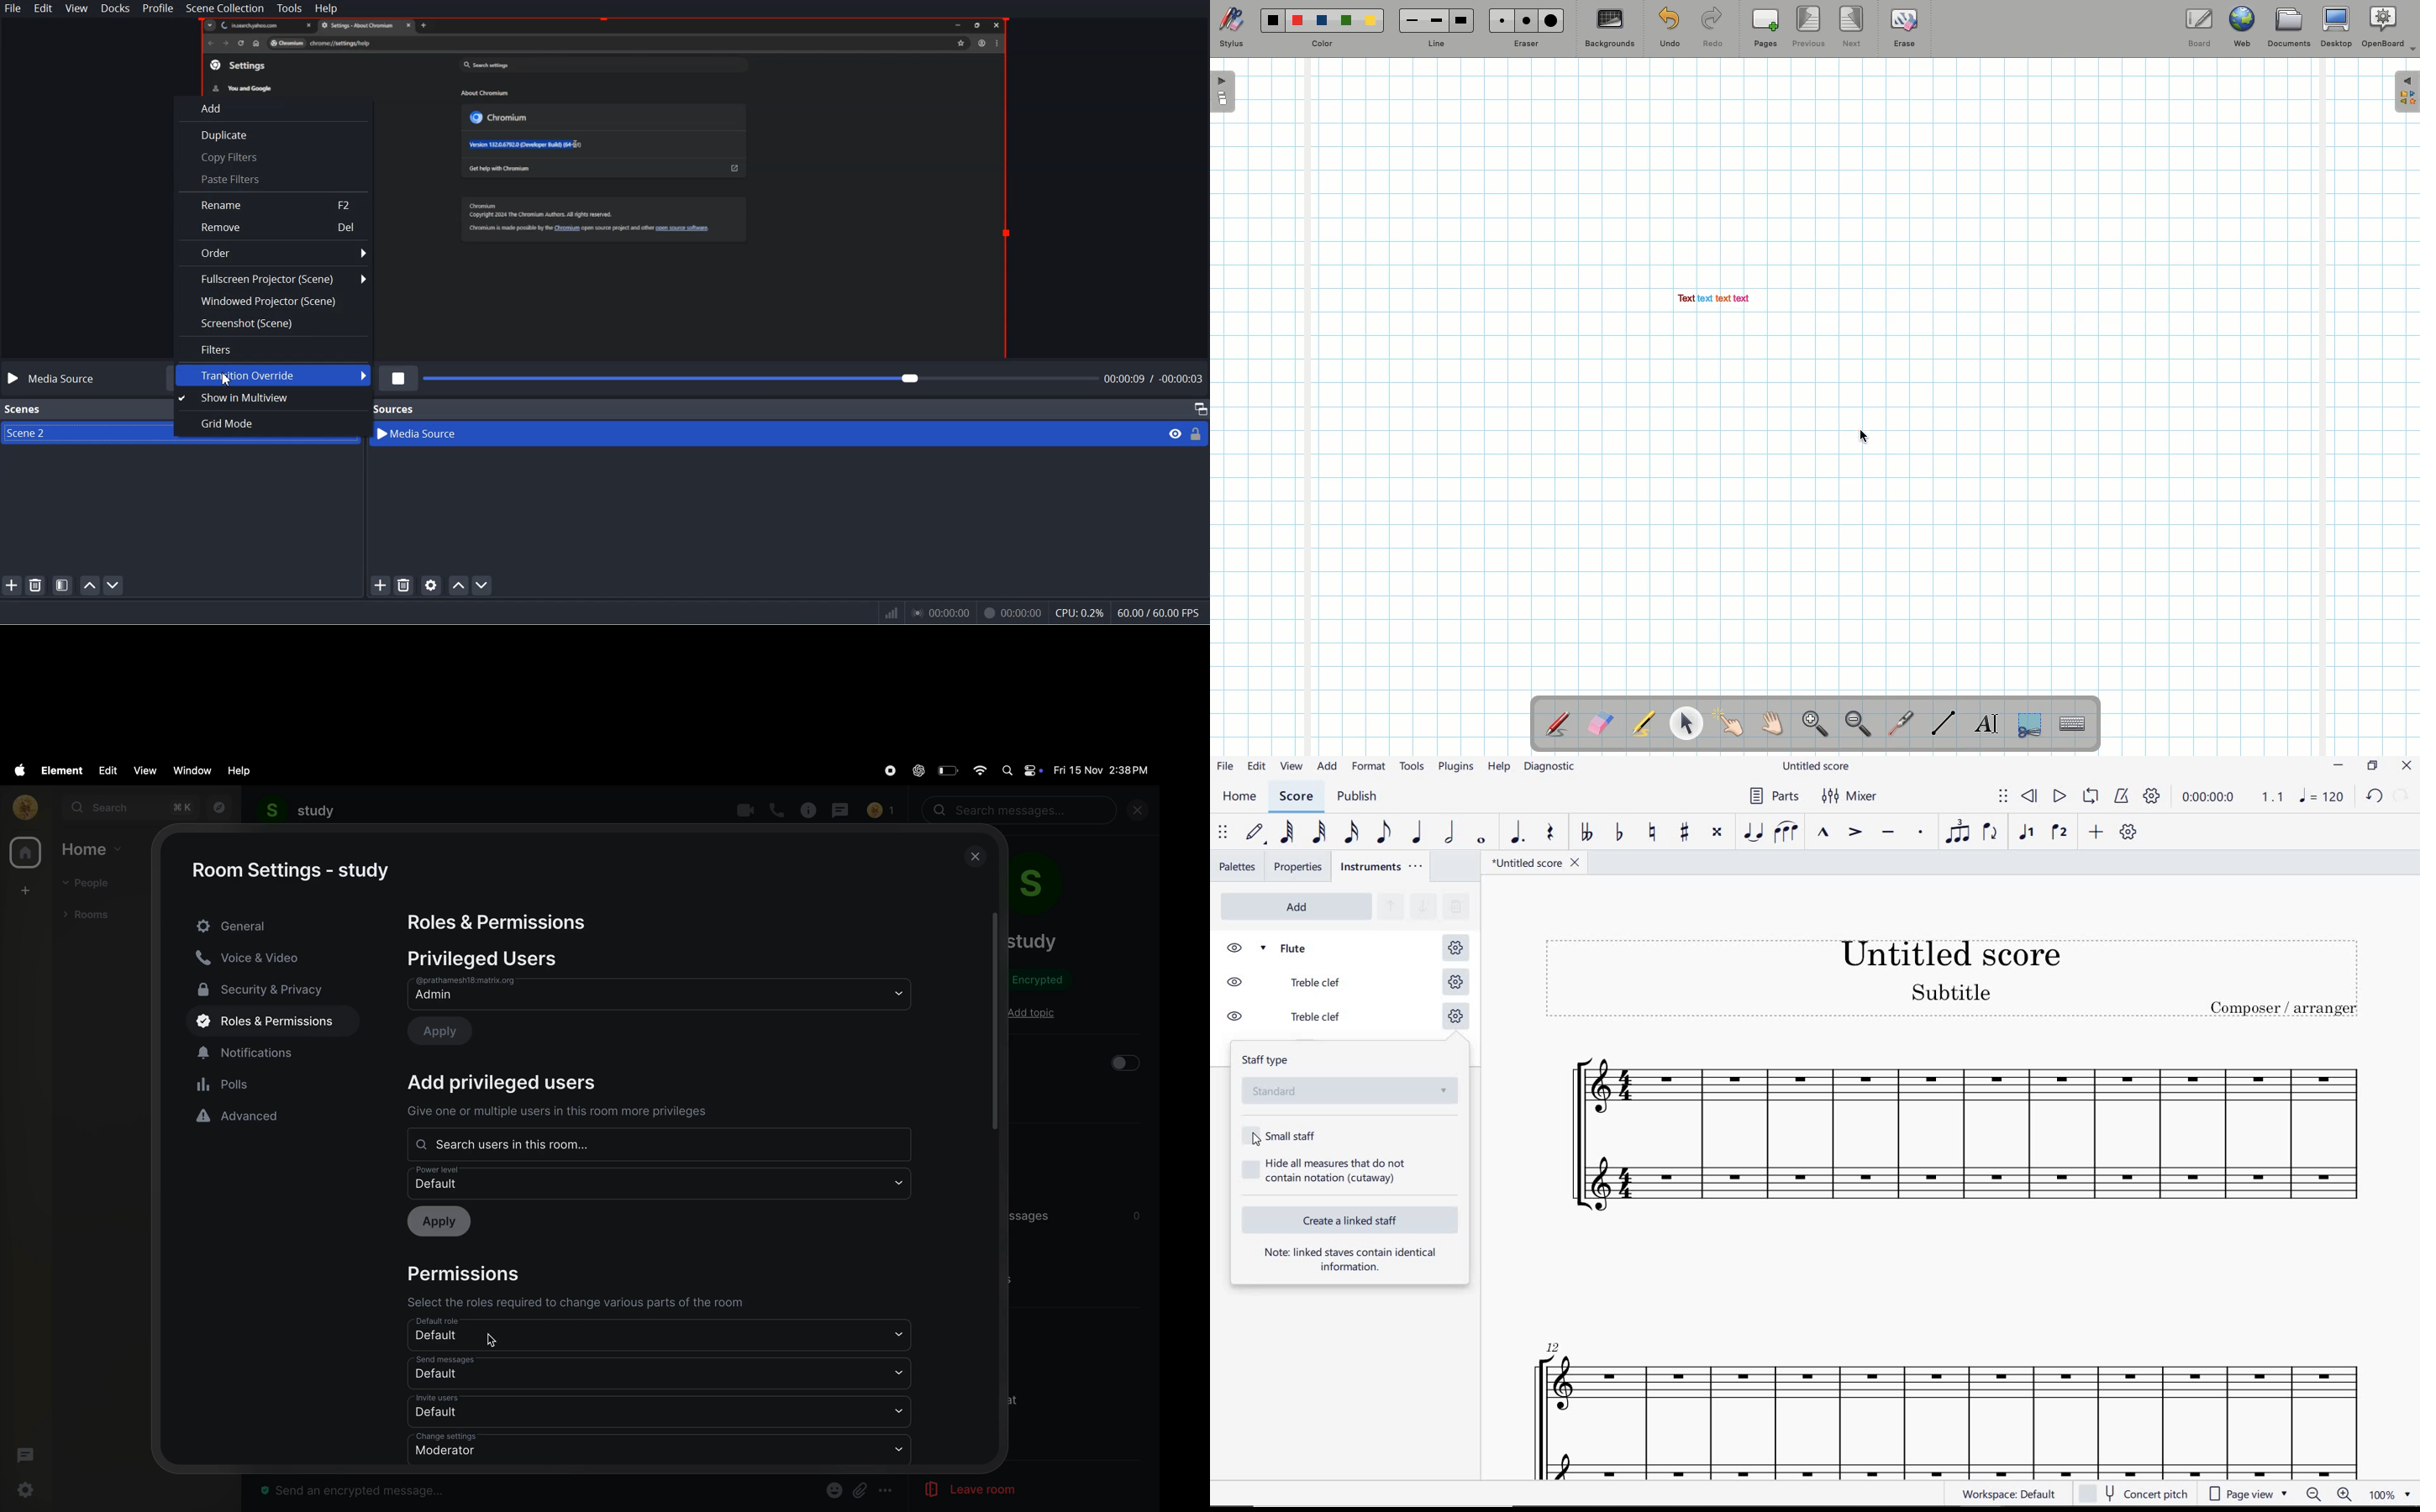 The height and width of the screenshot is (1512, 2436). I want to click on Default, so click(661, 1182).